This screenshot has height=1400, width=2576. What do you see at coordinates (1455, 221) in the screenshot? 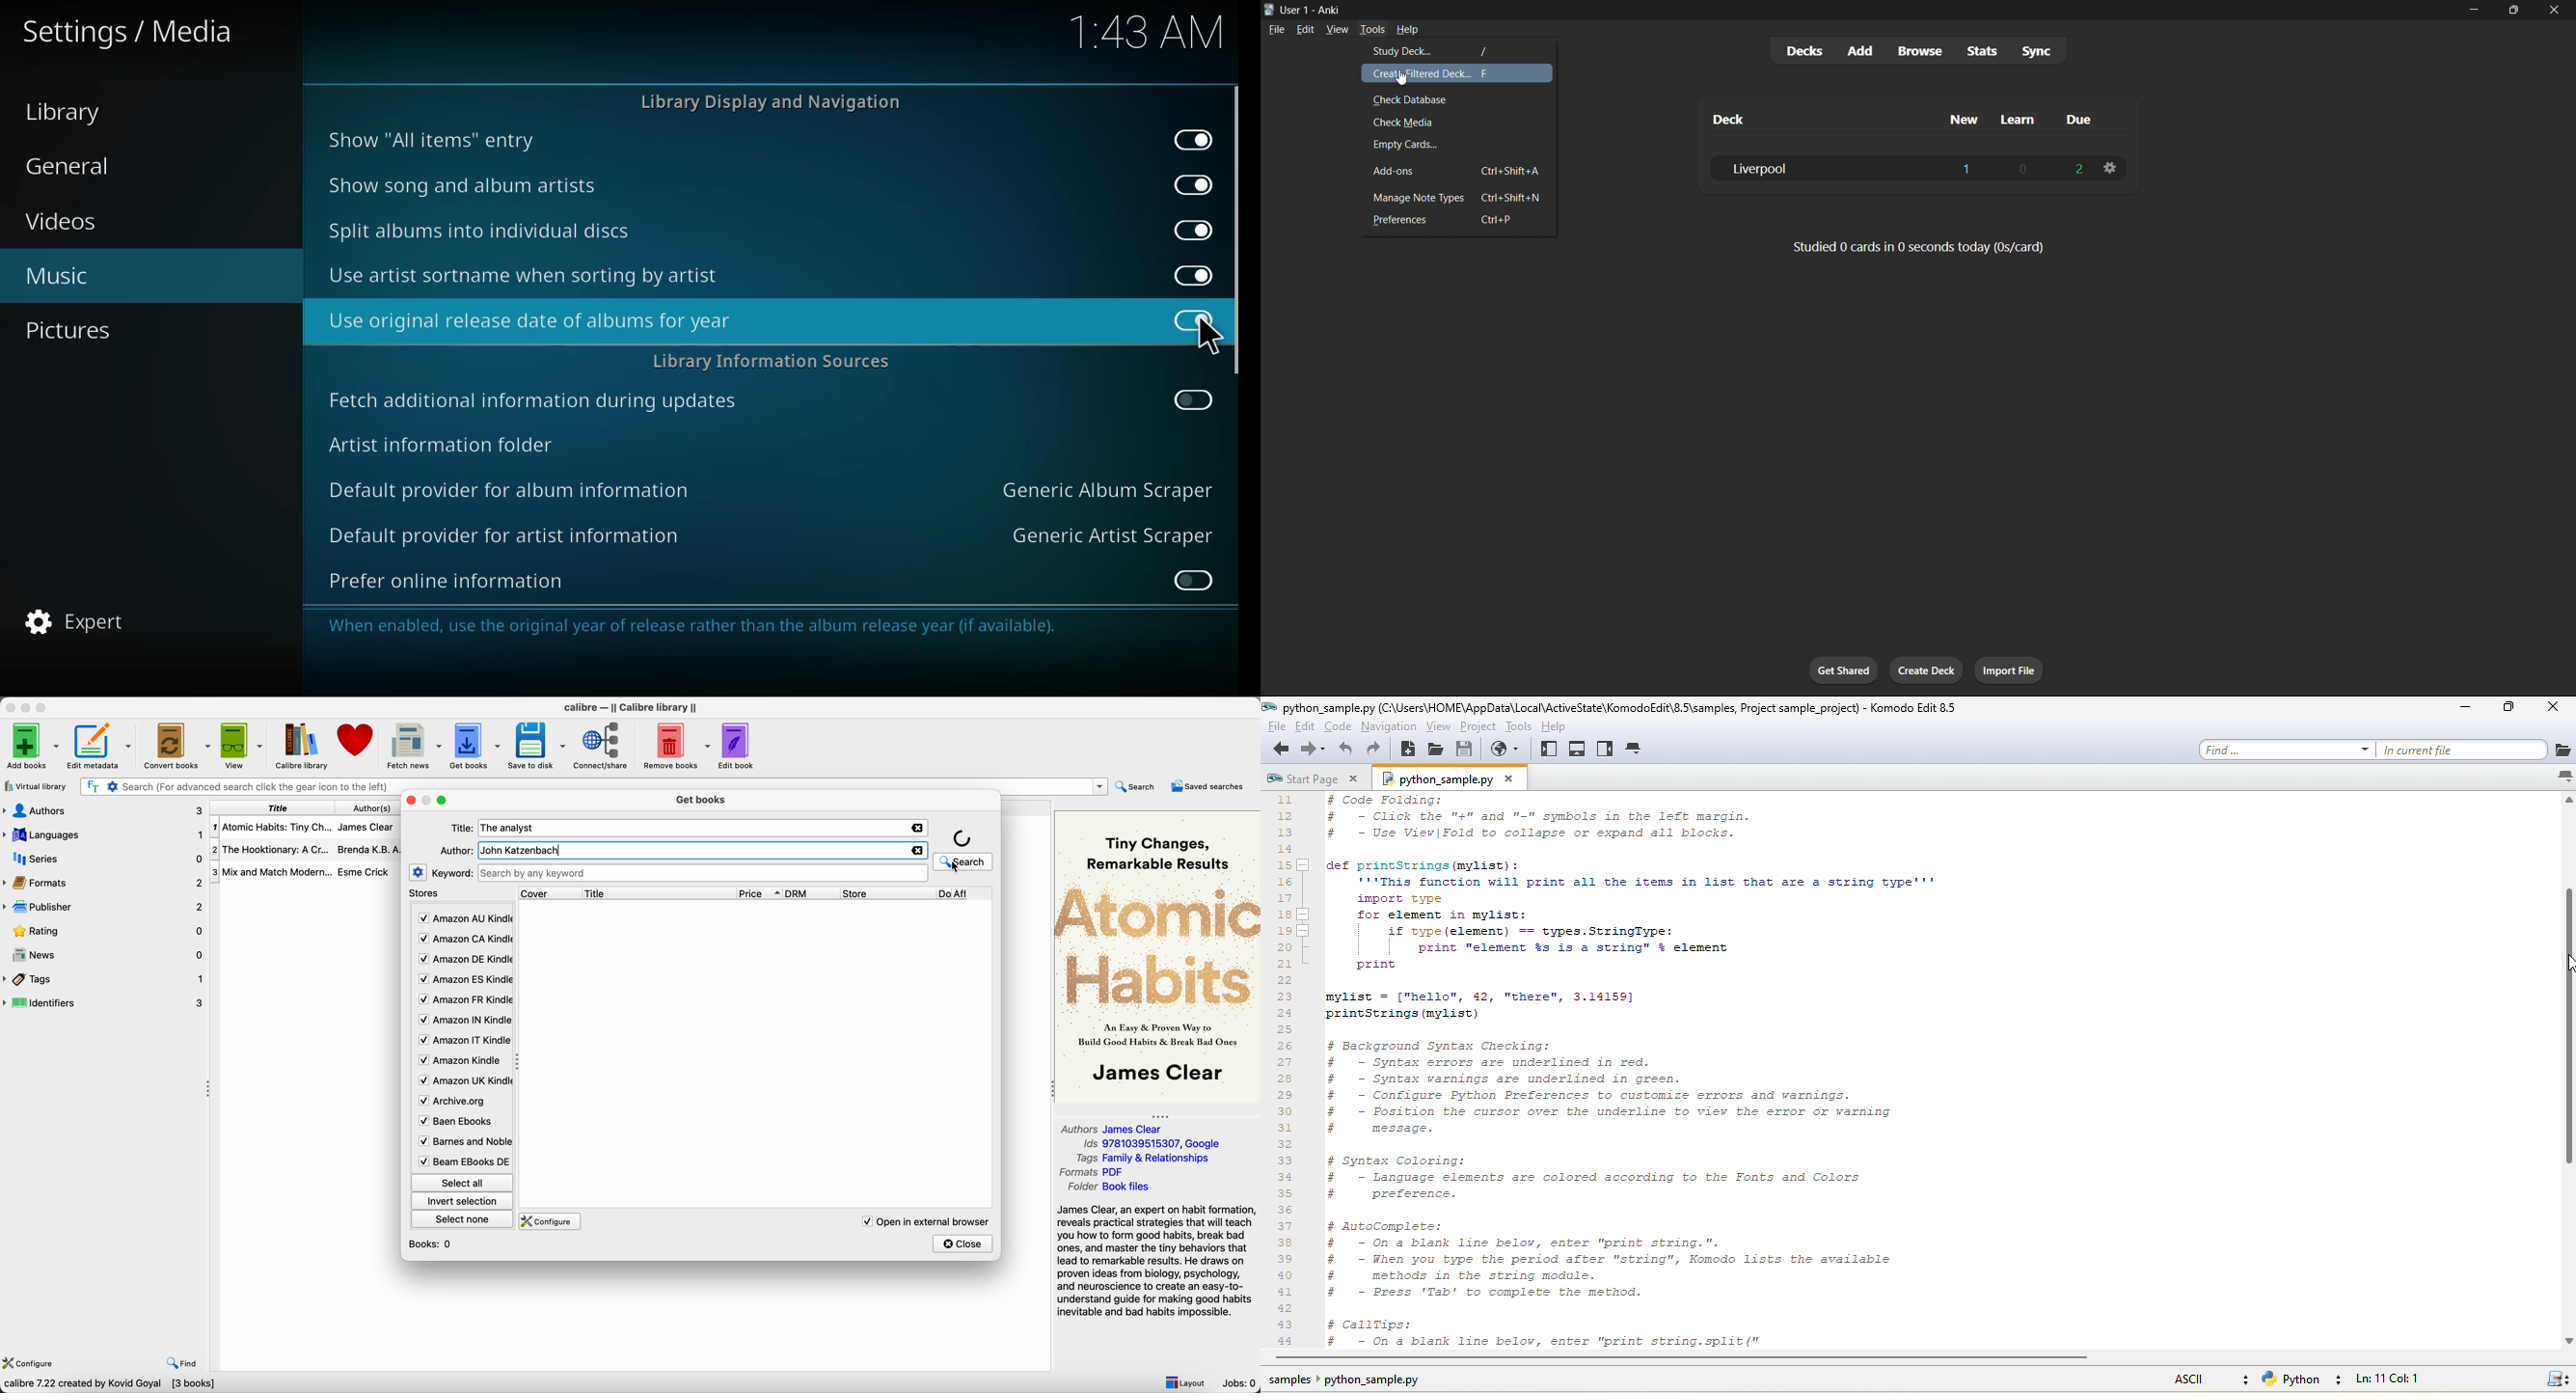
I see `preferences` at bounding box center [1455, 221].